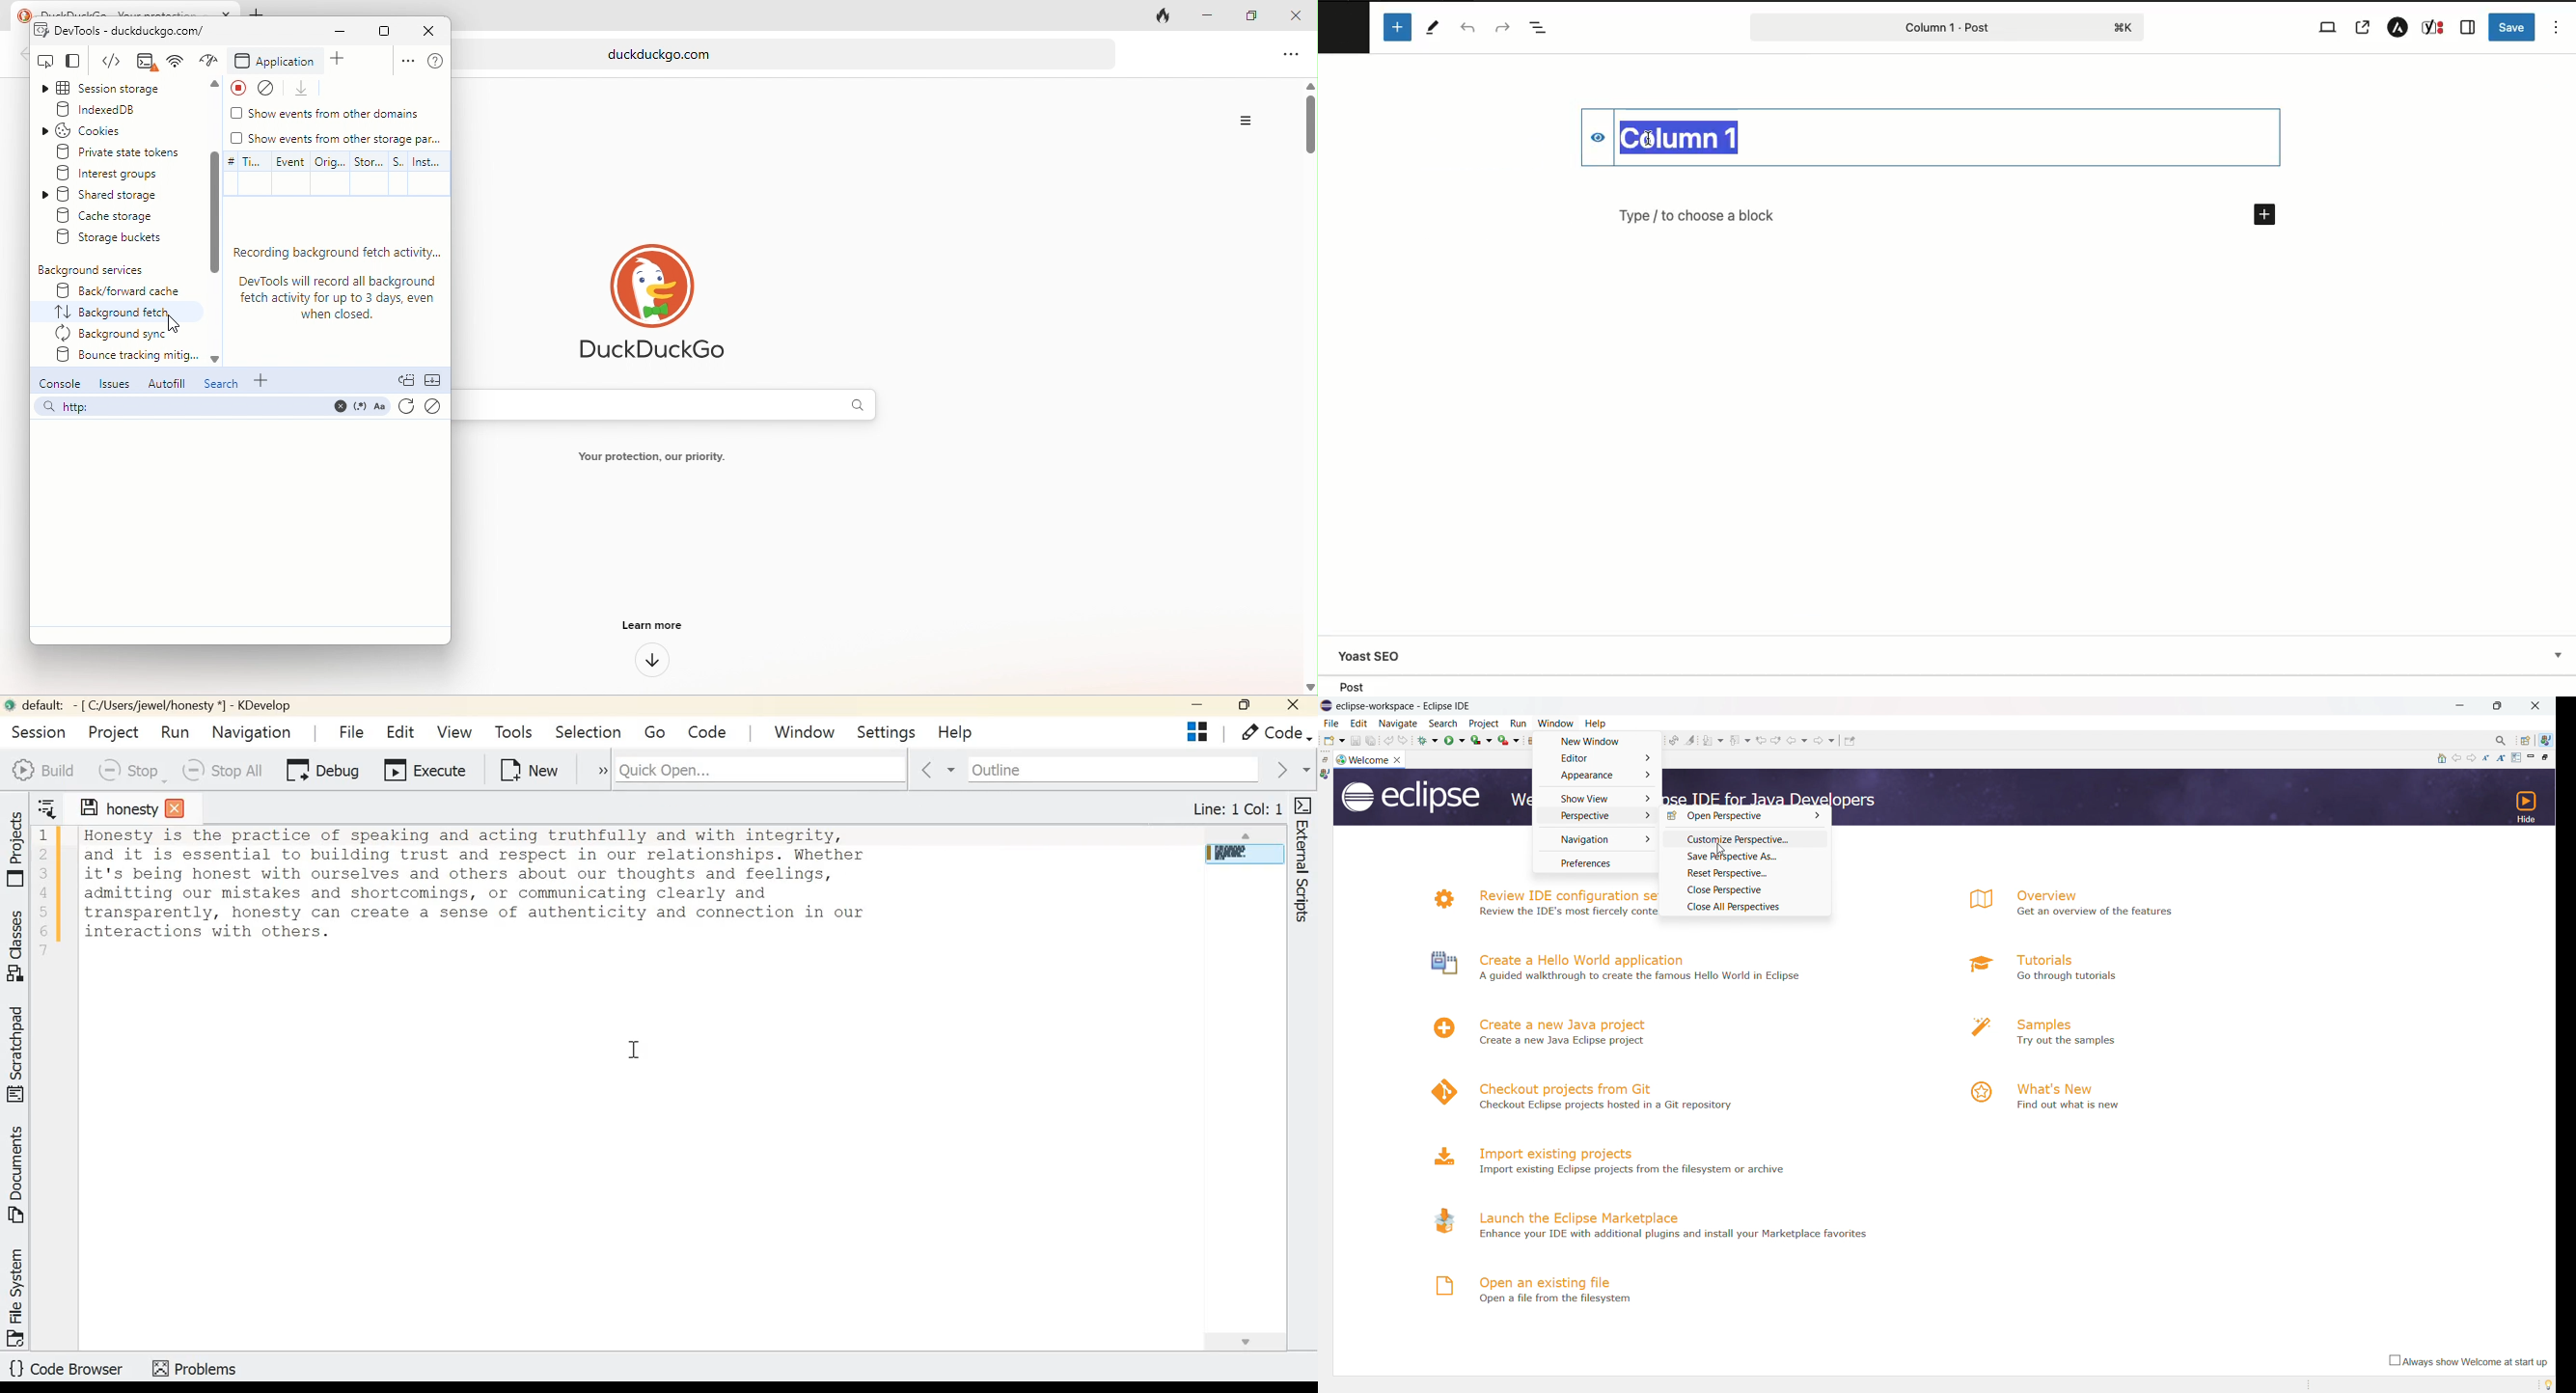 This screenshot has width=2576, height=1400. What do you see at coordinates (253, 732) in the screenshot?
I see `Navigation` at bounding box center [253, 732].